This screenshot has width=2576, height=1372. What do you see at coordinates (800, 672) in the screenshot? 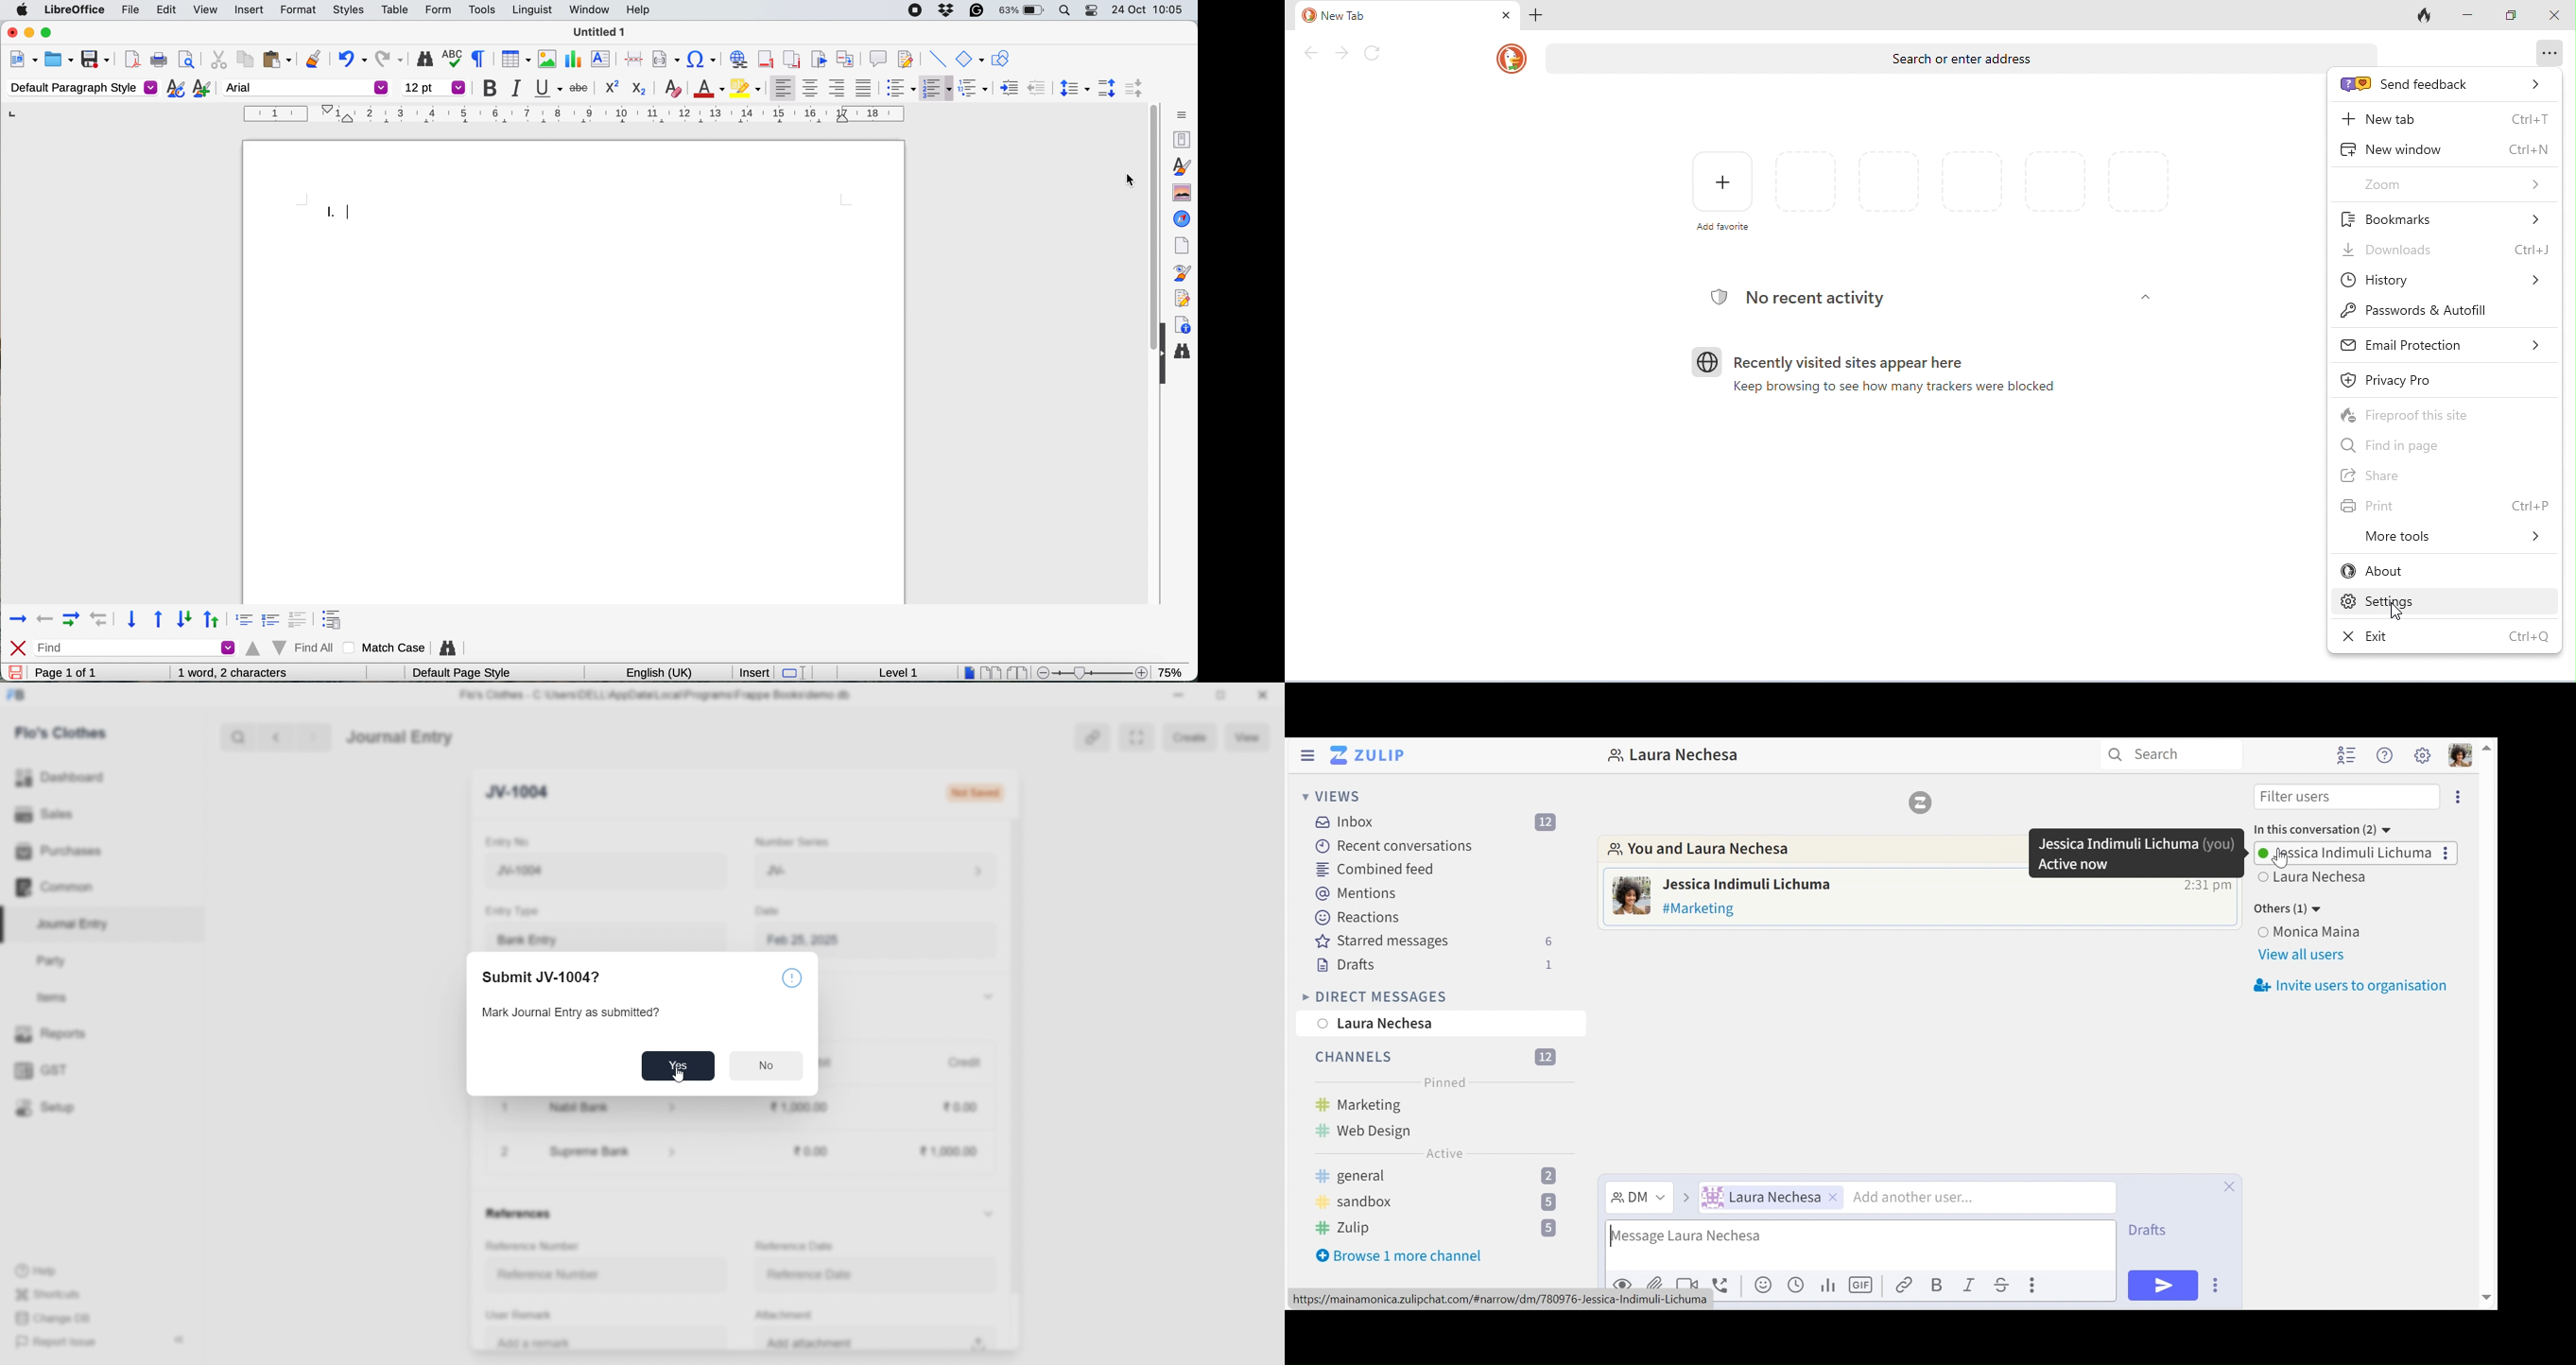
I see `standard selection` at bounding box center [800, 672].